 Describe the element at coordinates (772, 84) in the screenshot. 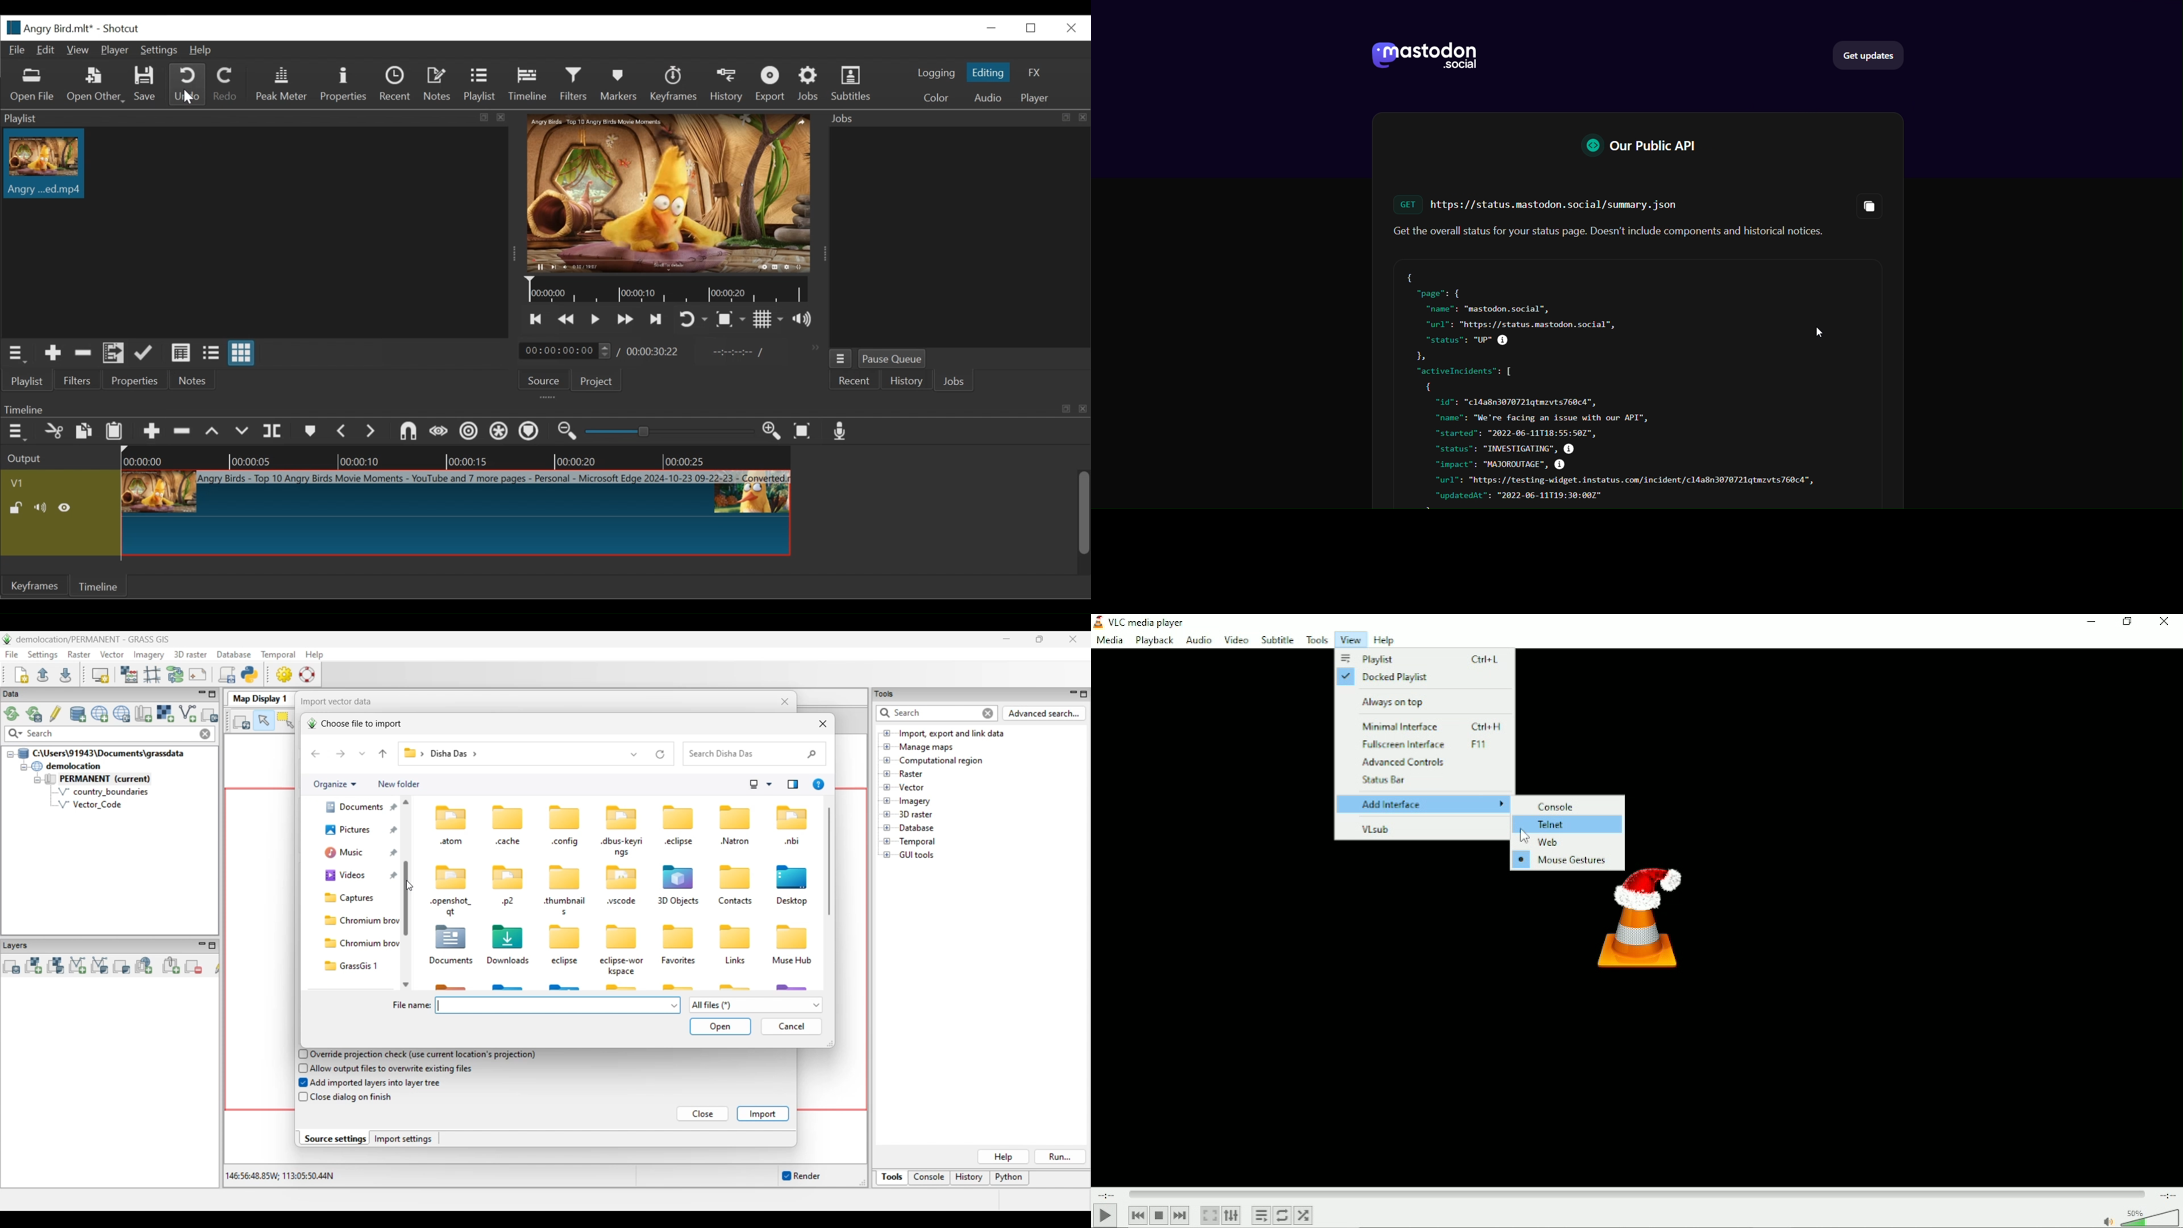

I see `Export` at that location.